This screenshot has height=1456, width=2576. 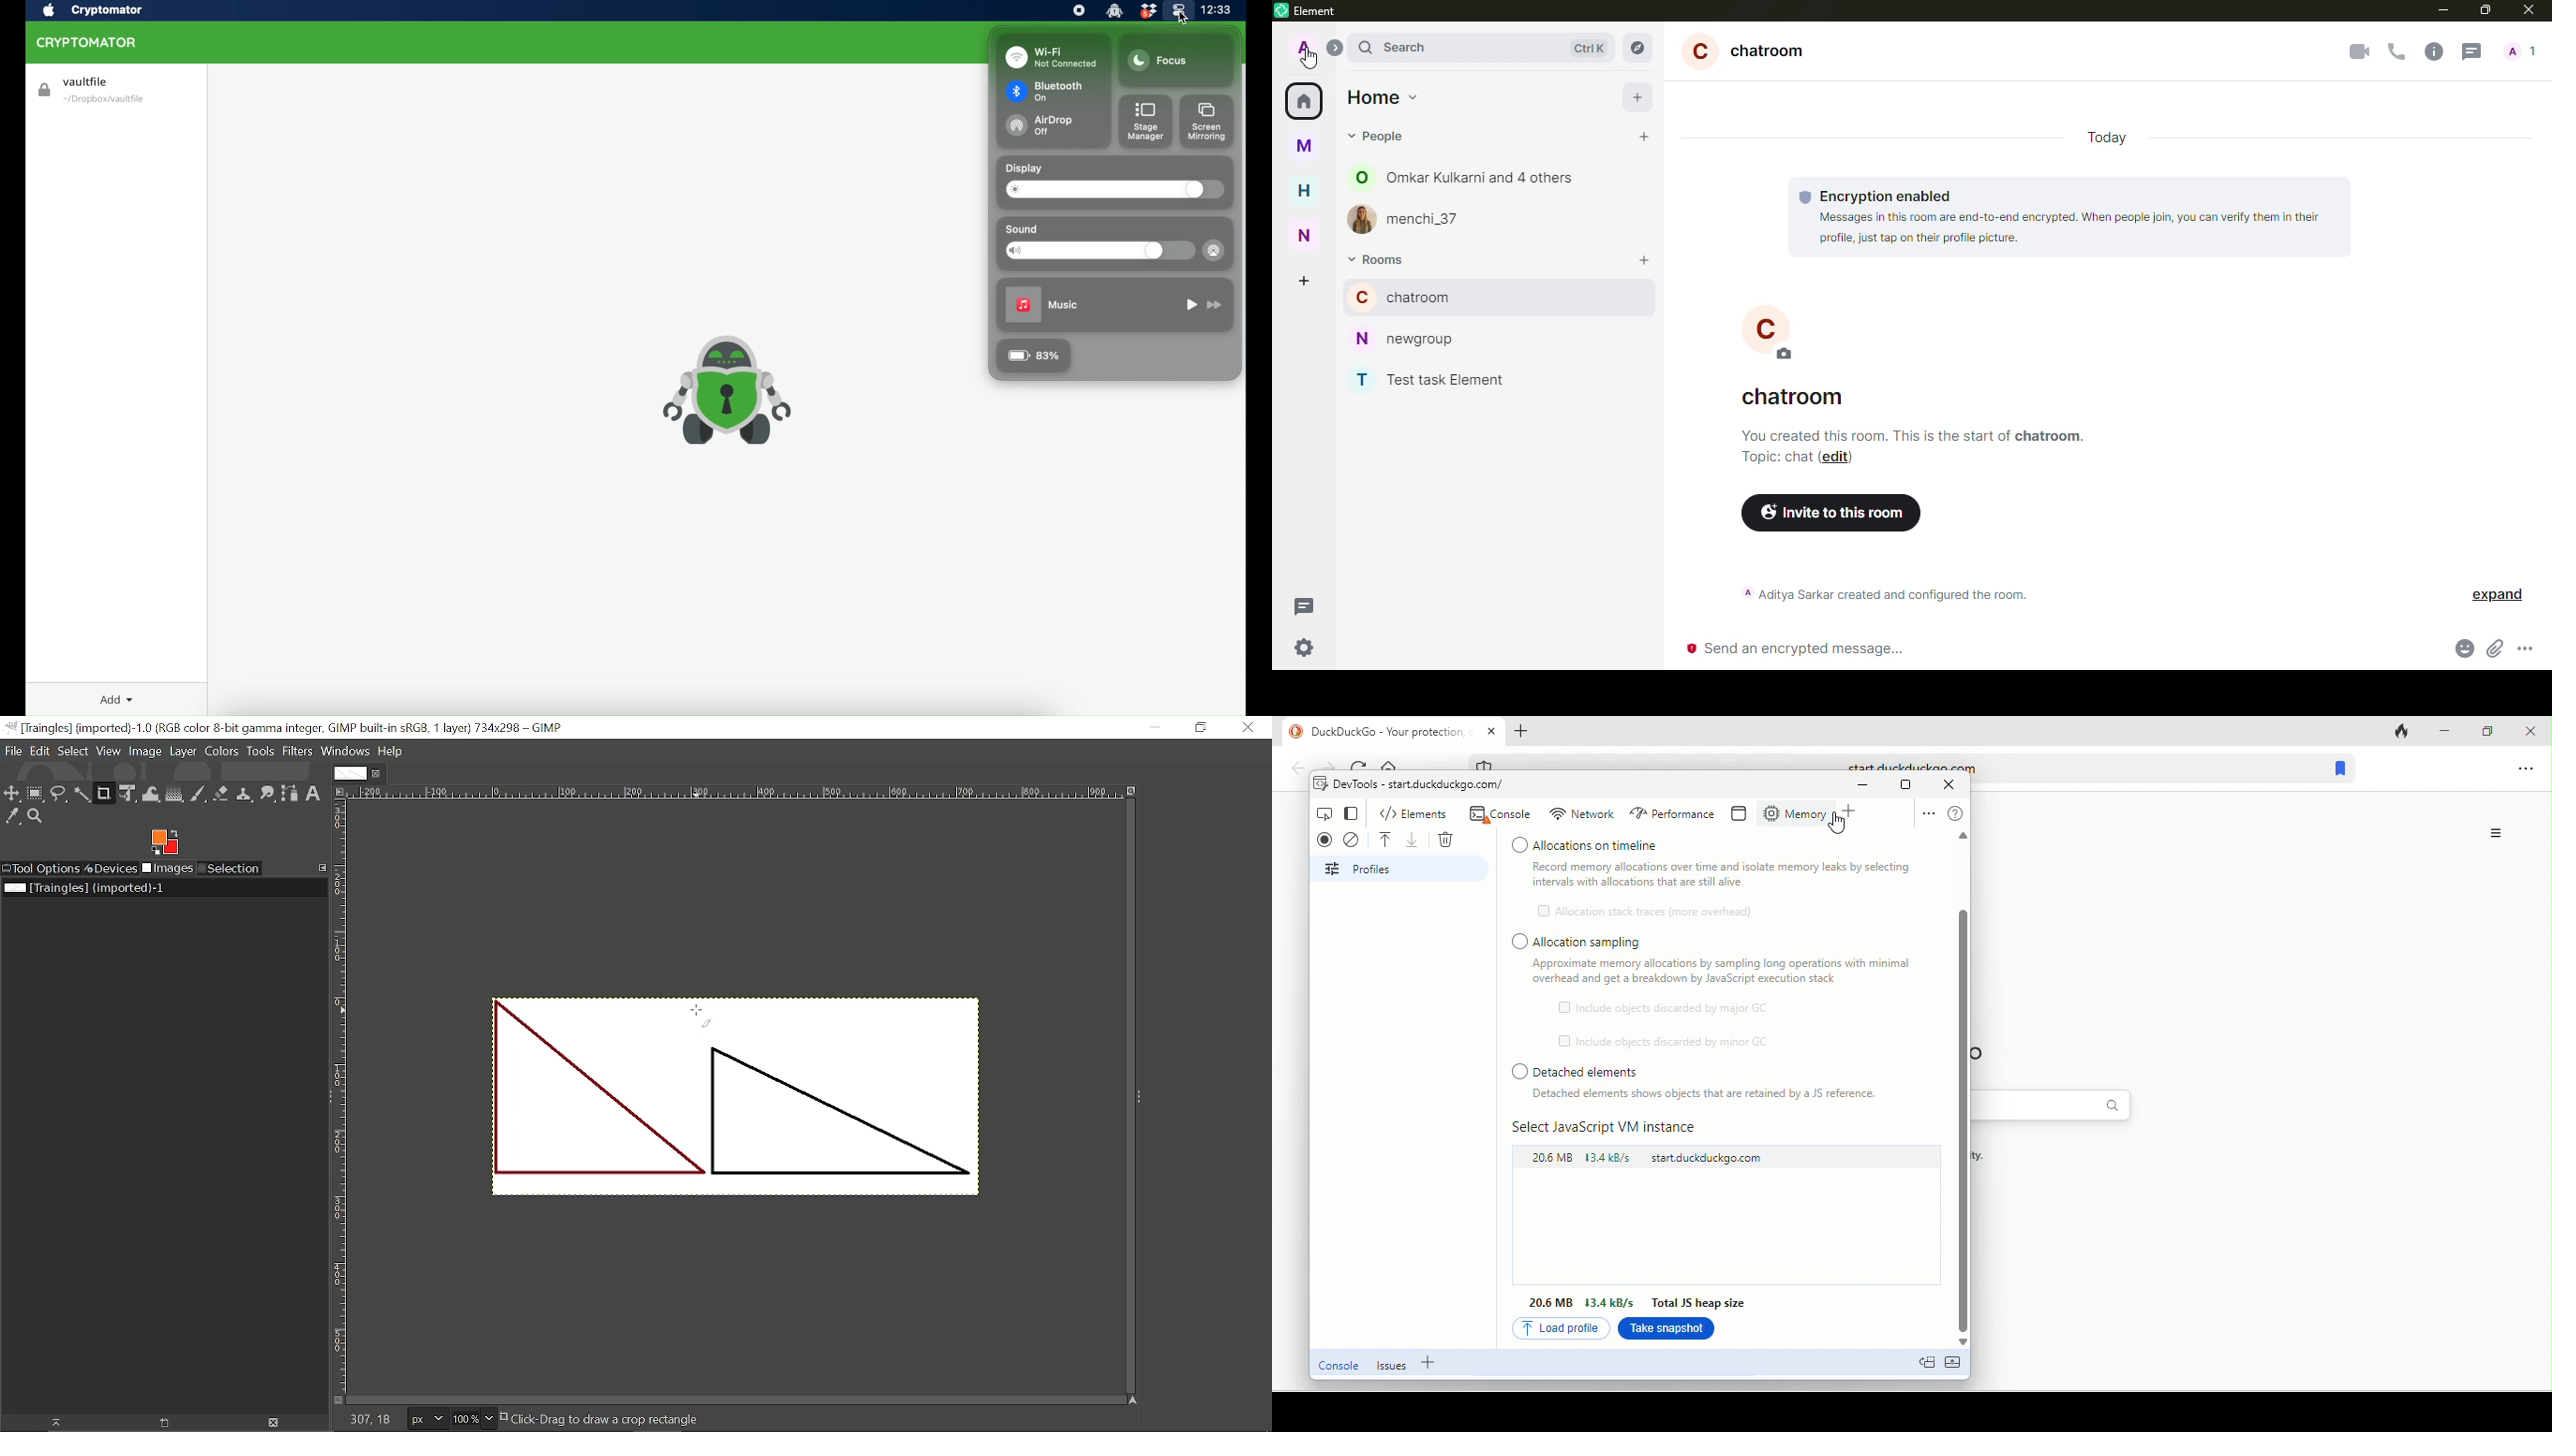 What do you see at coordinates (425, 1418) in the screenshot?
I see `Current image format` at bounding box center [425, 1418].